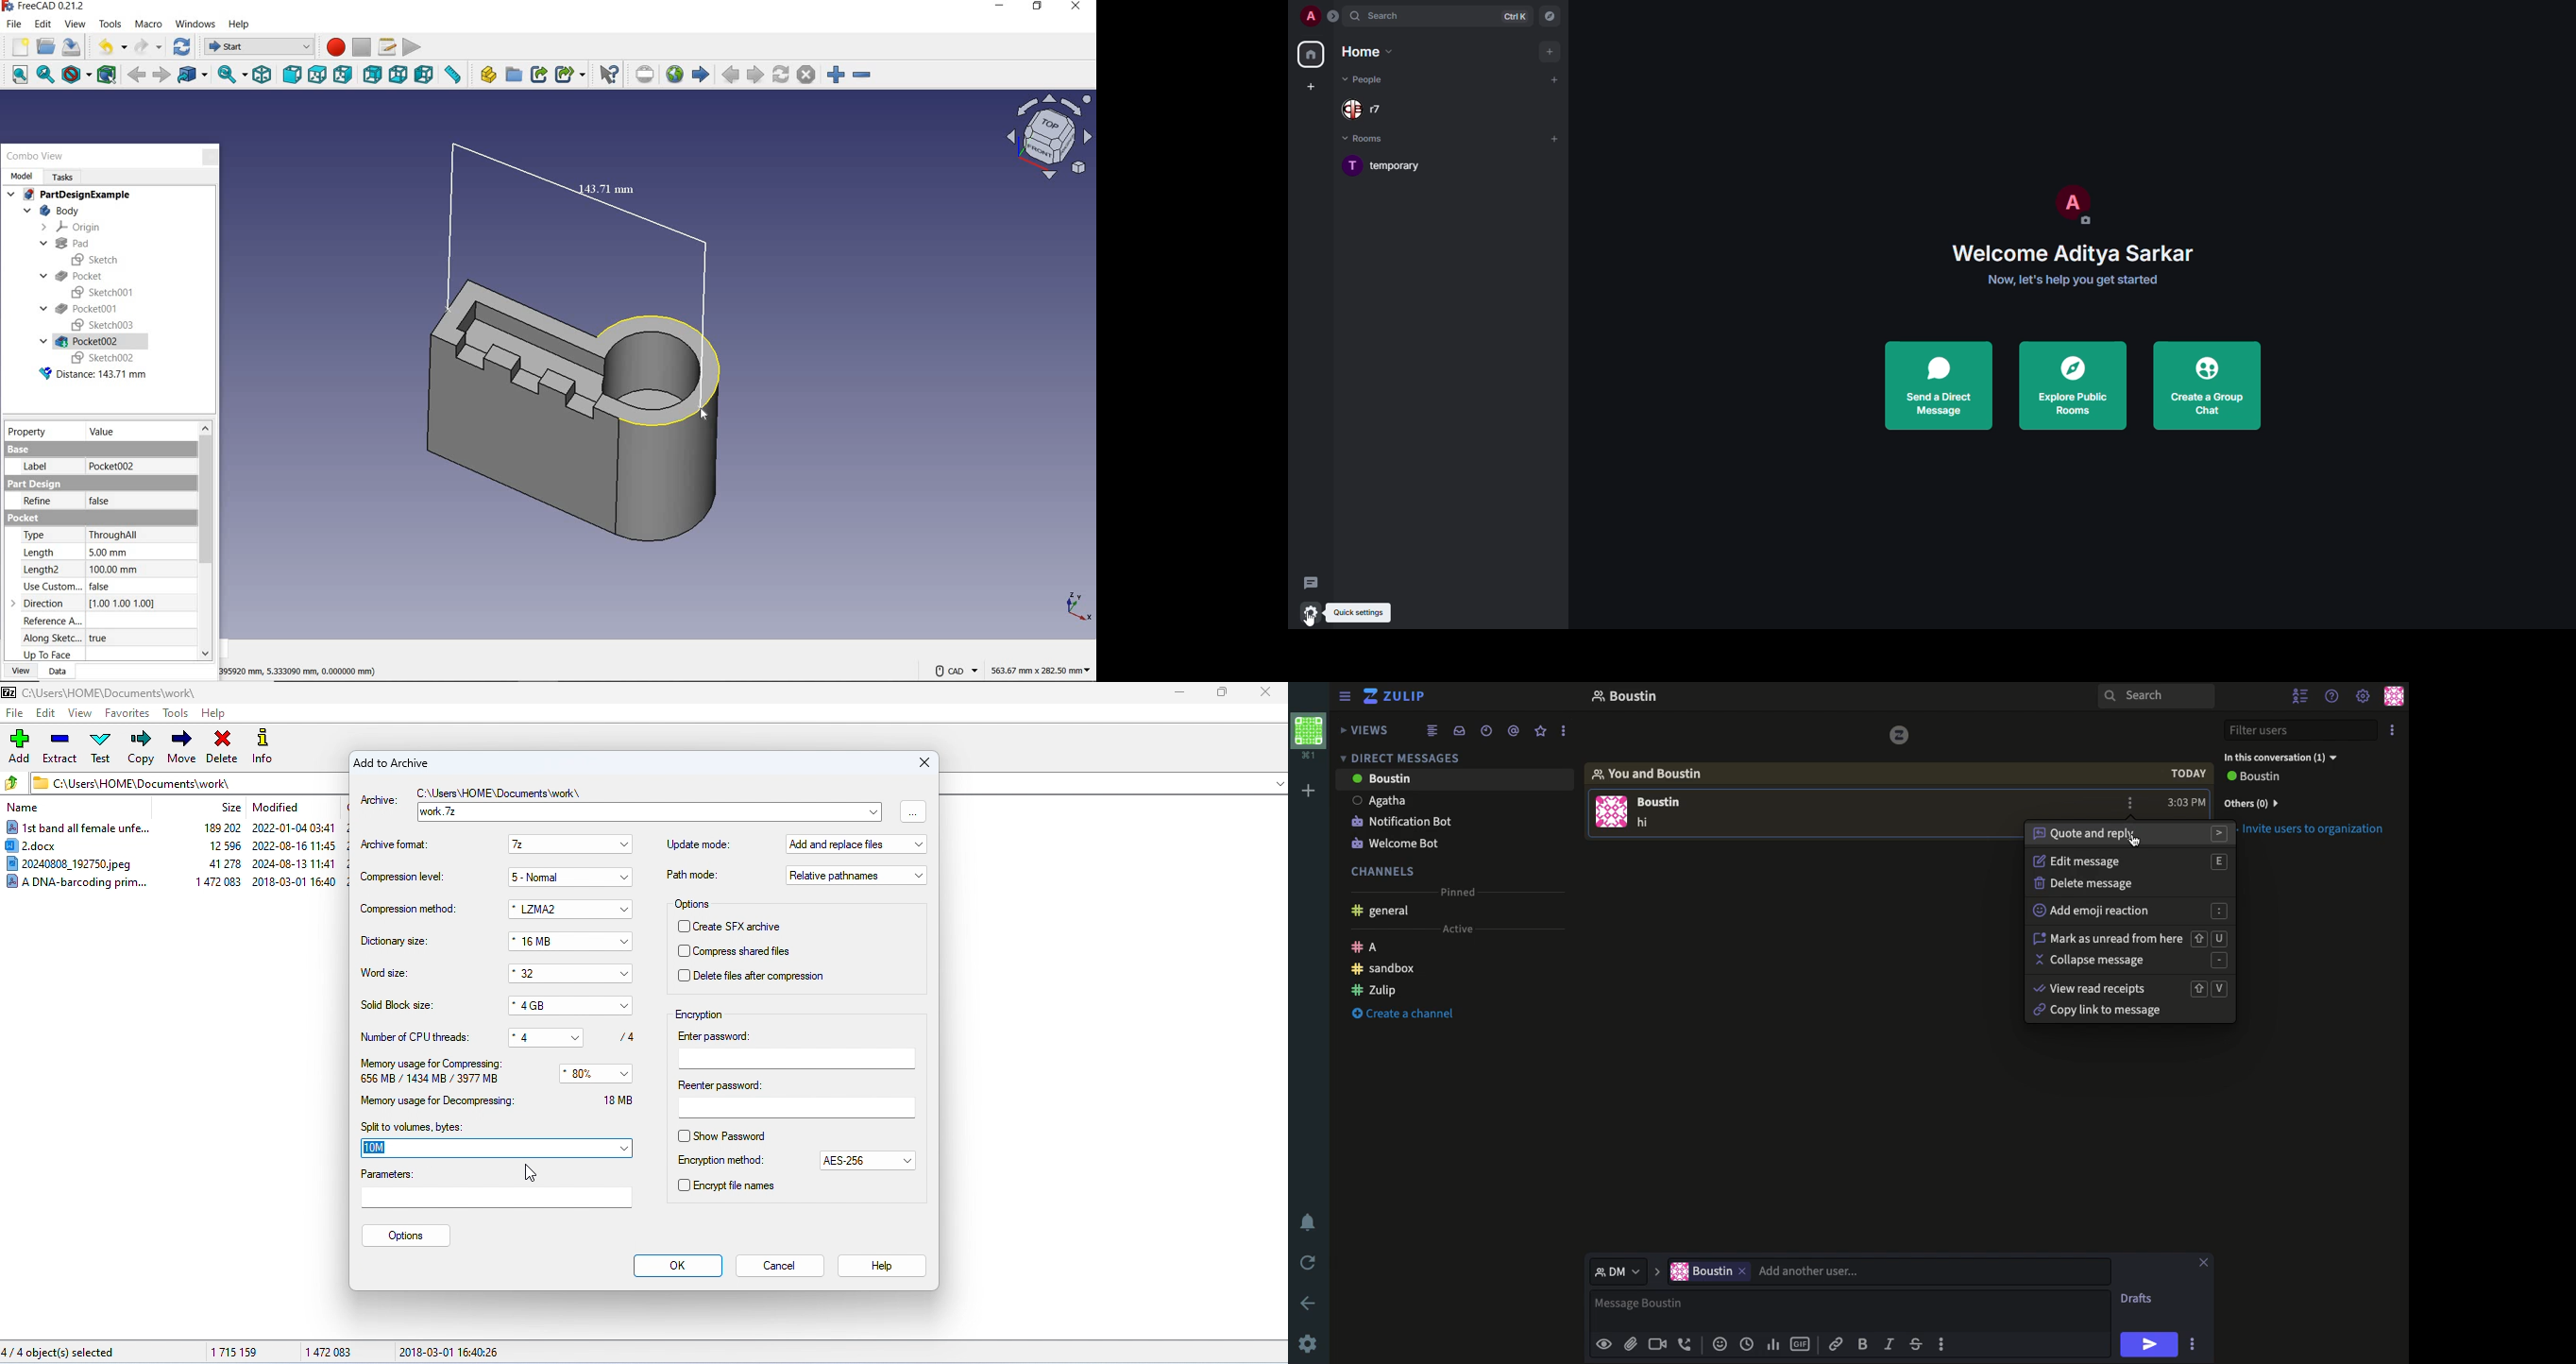 The width and height of the screenshot is (2576, 1372). I want to click on profile pic, so click(2072, 204).